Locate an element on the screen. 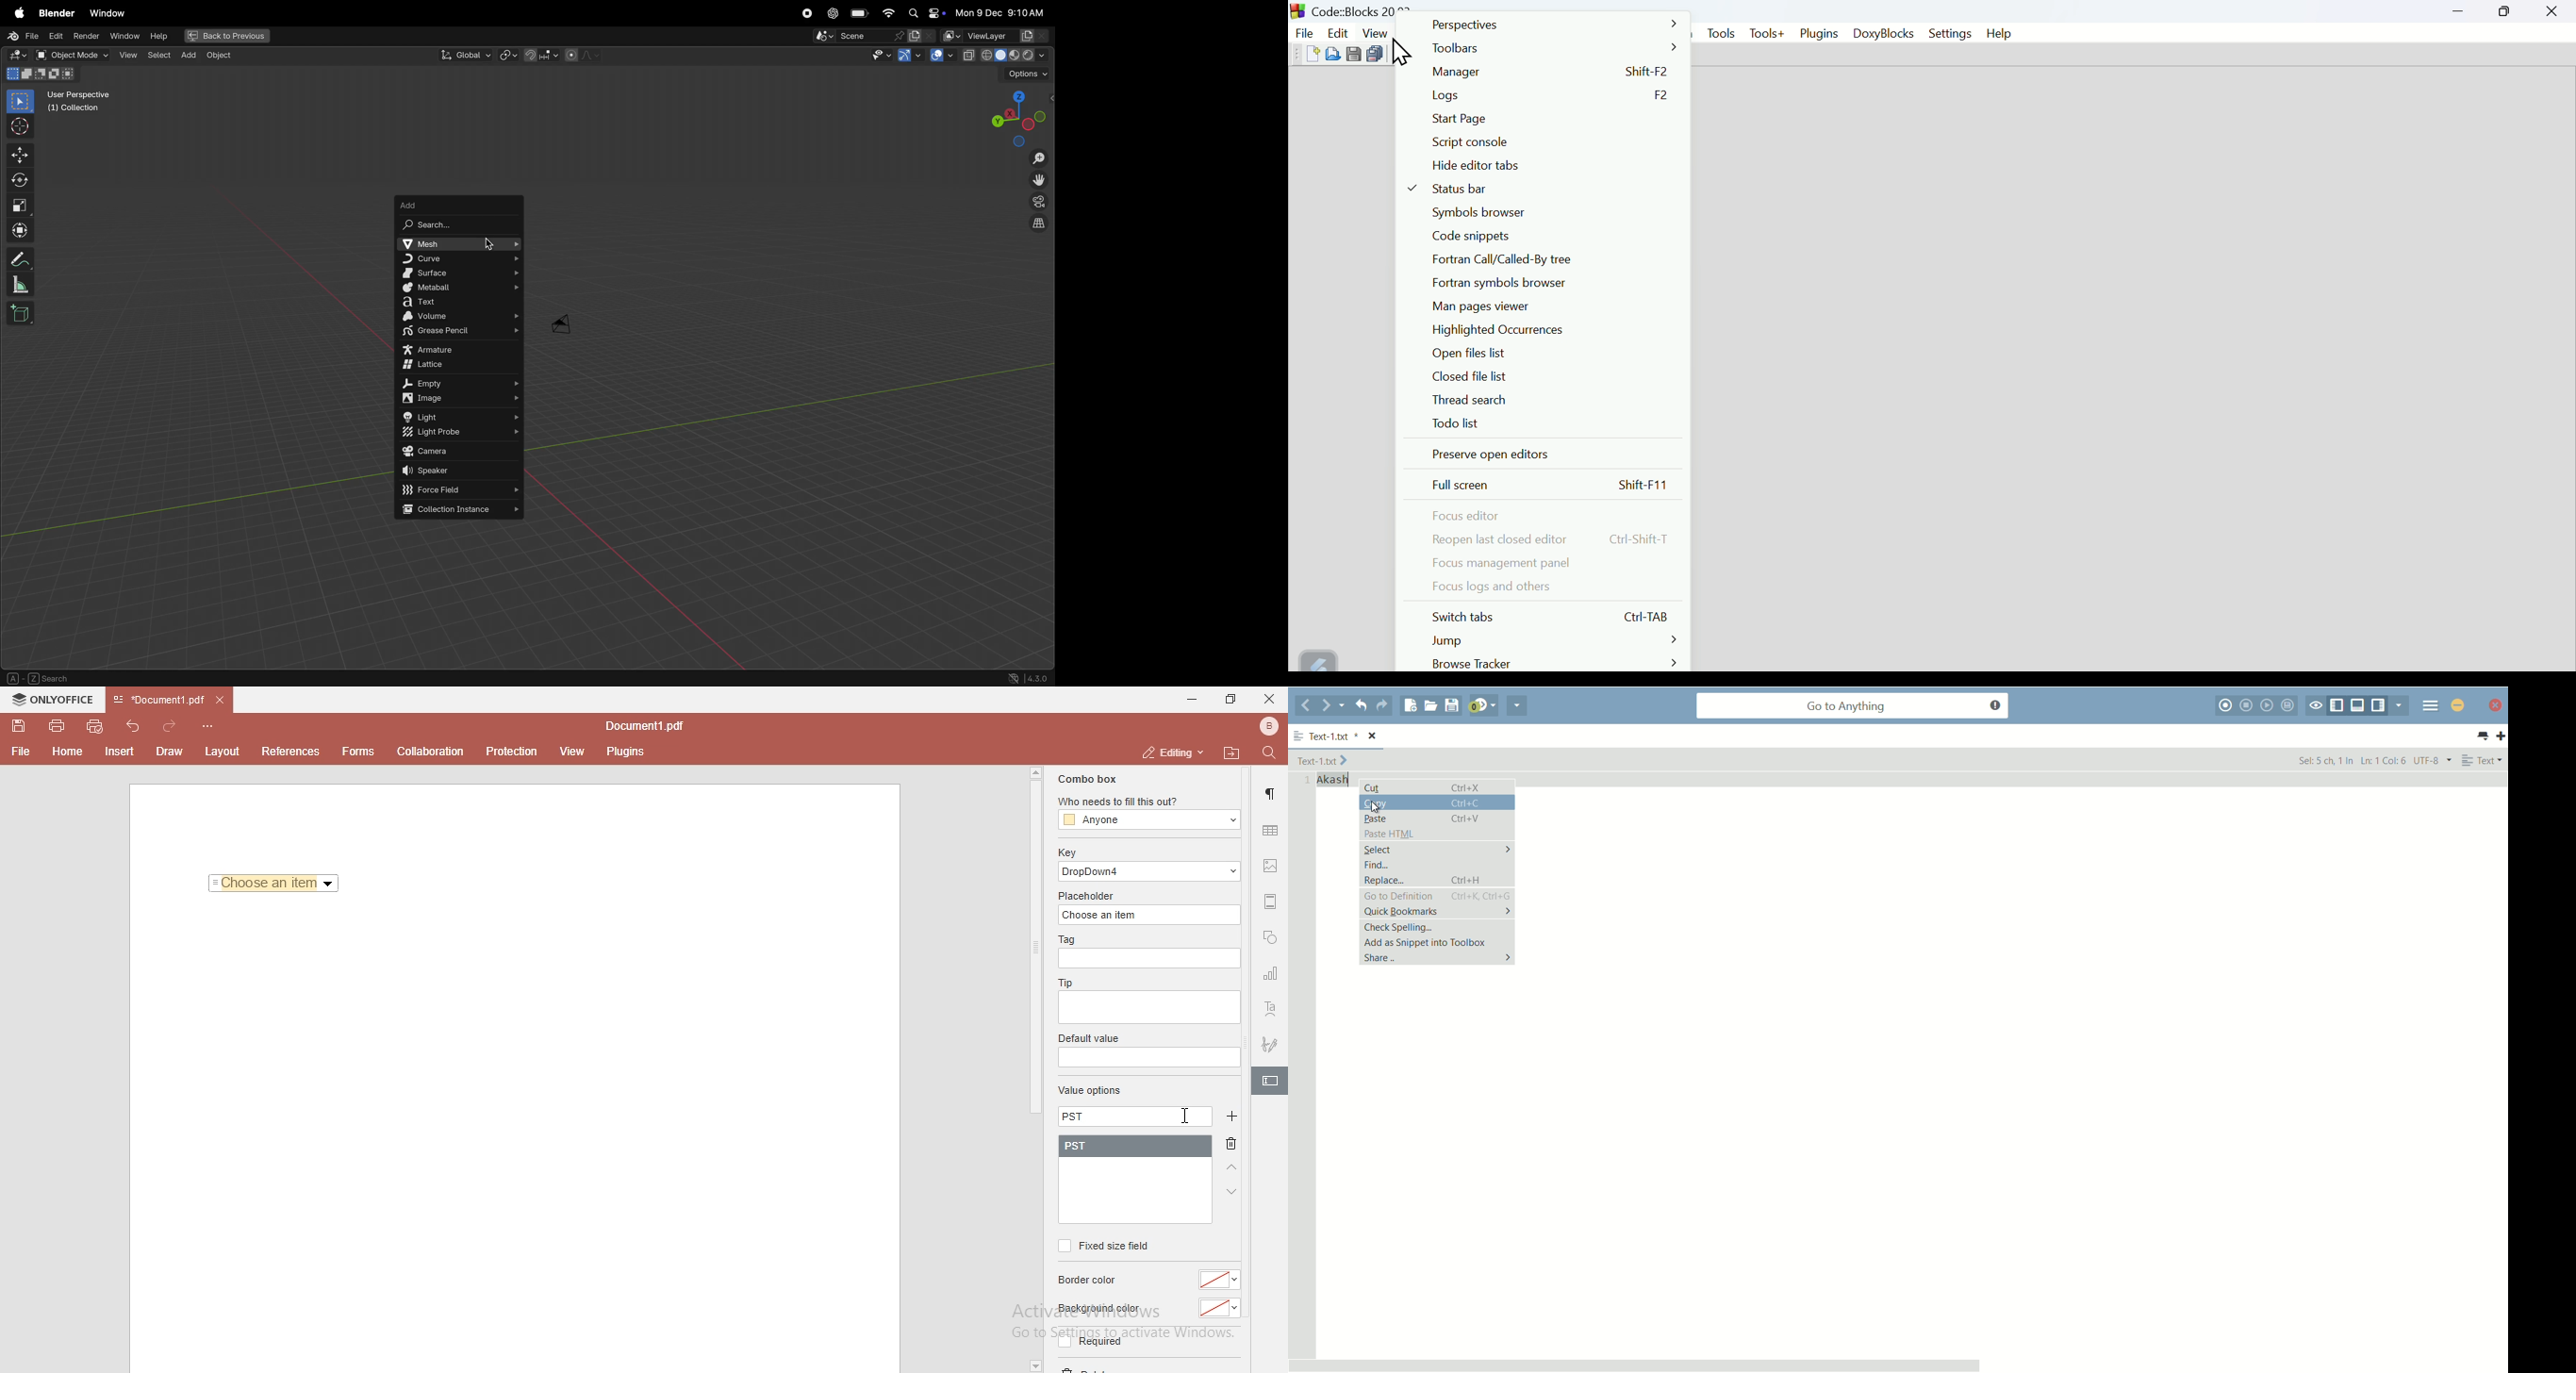 This screenshot has width=2576, height=1400. print is located at coordinates (56, 724).